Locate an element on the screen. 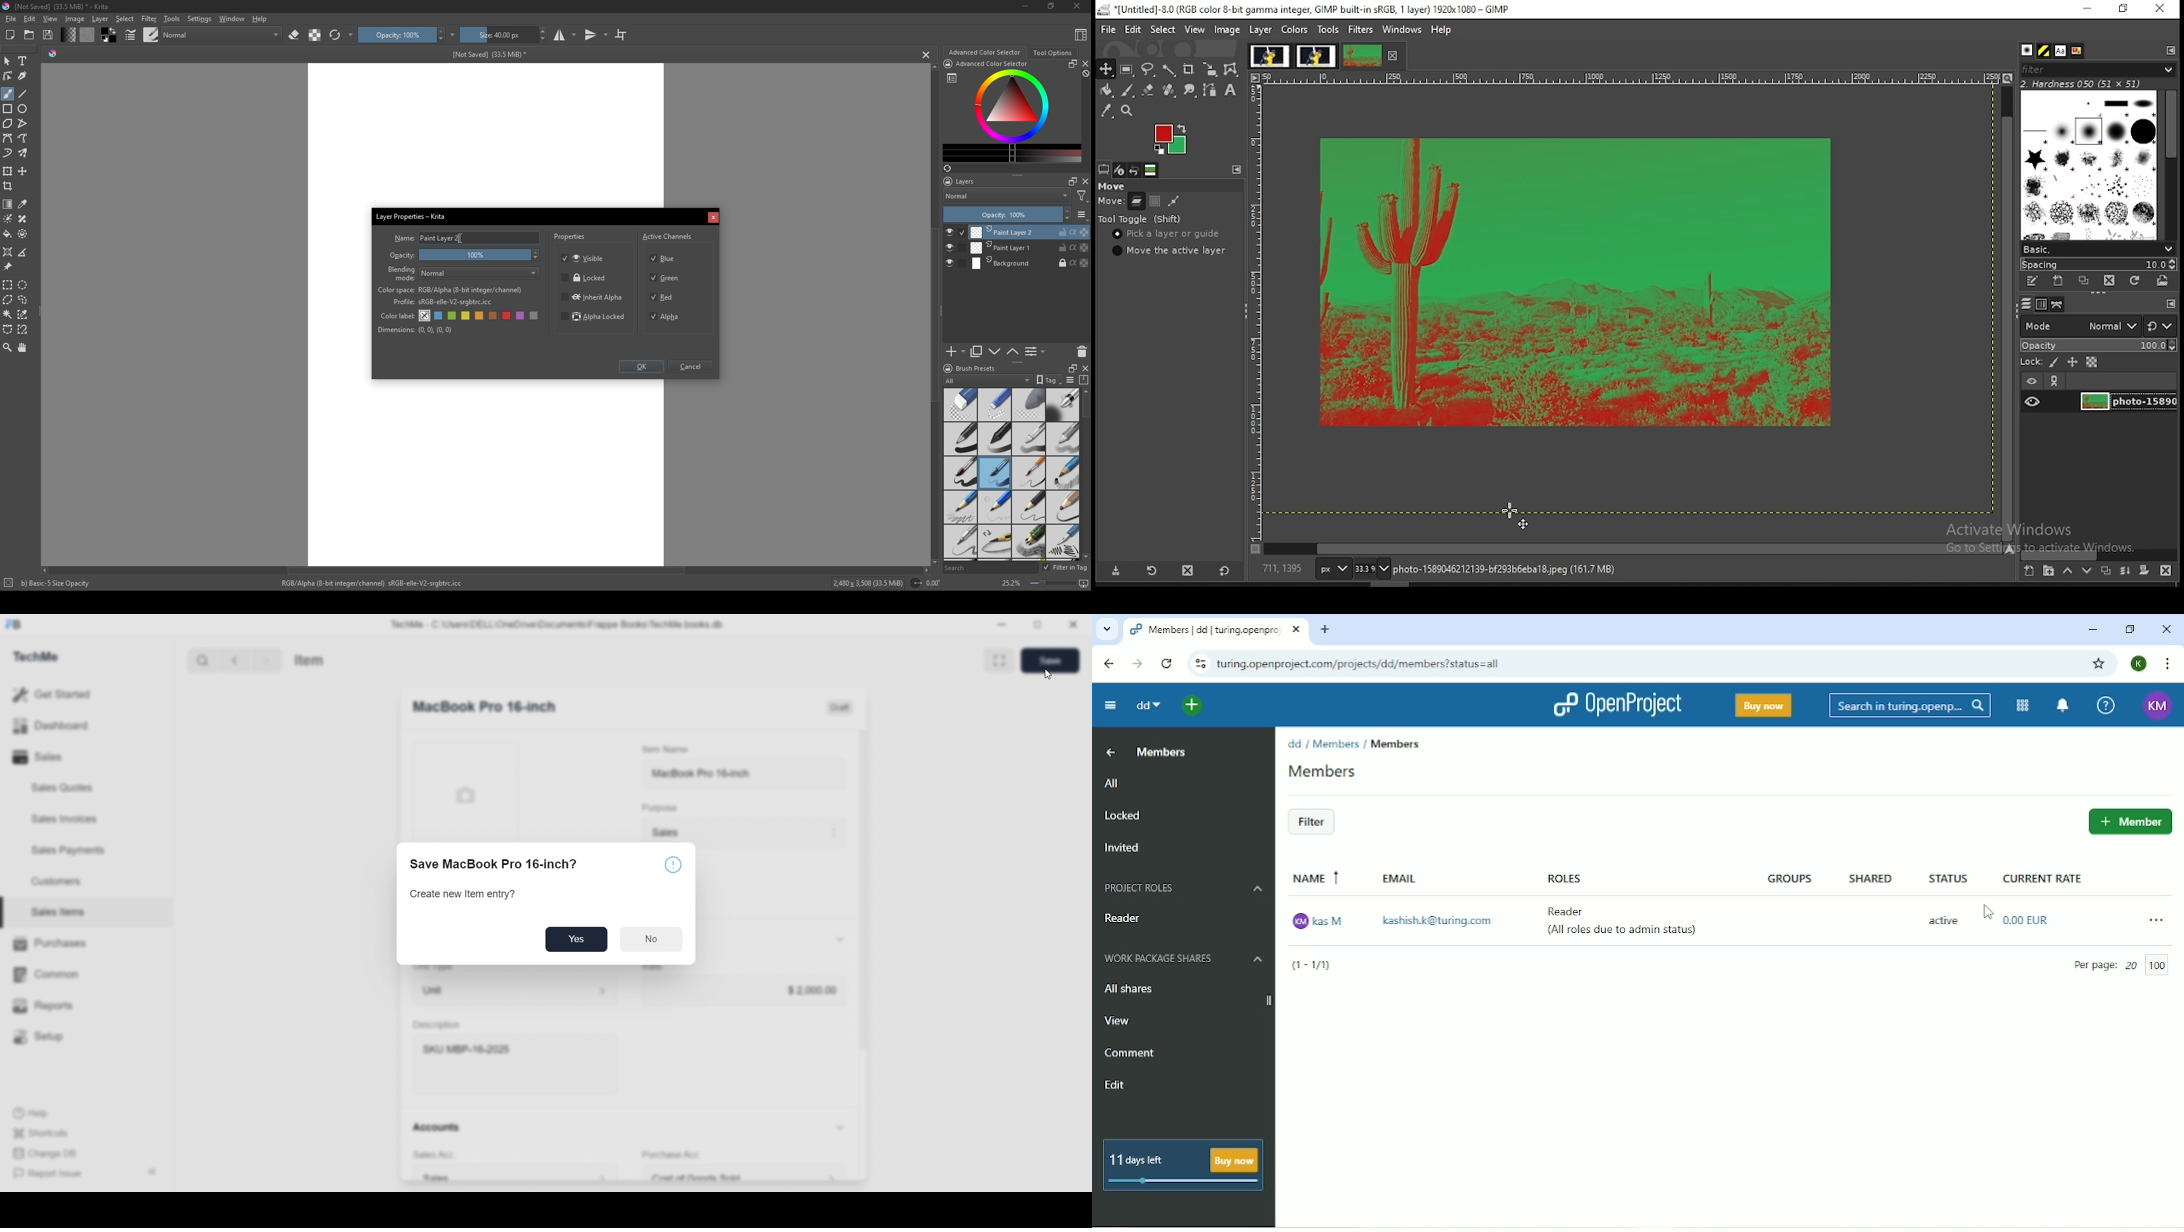  block is located at coordinates (1085, 74).